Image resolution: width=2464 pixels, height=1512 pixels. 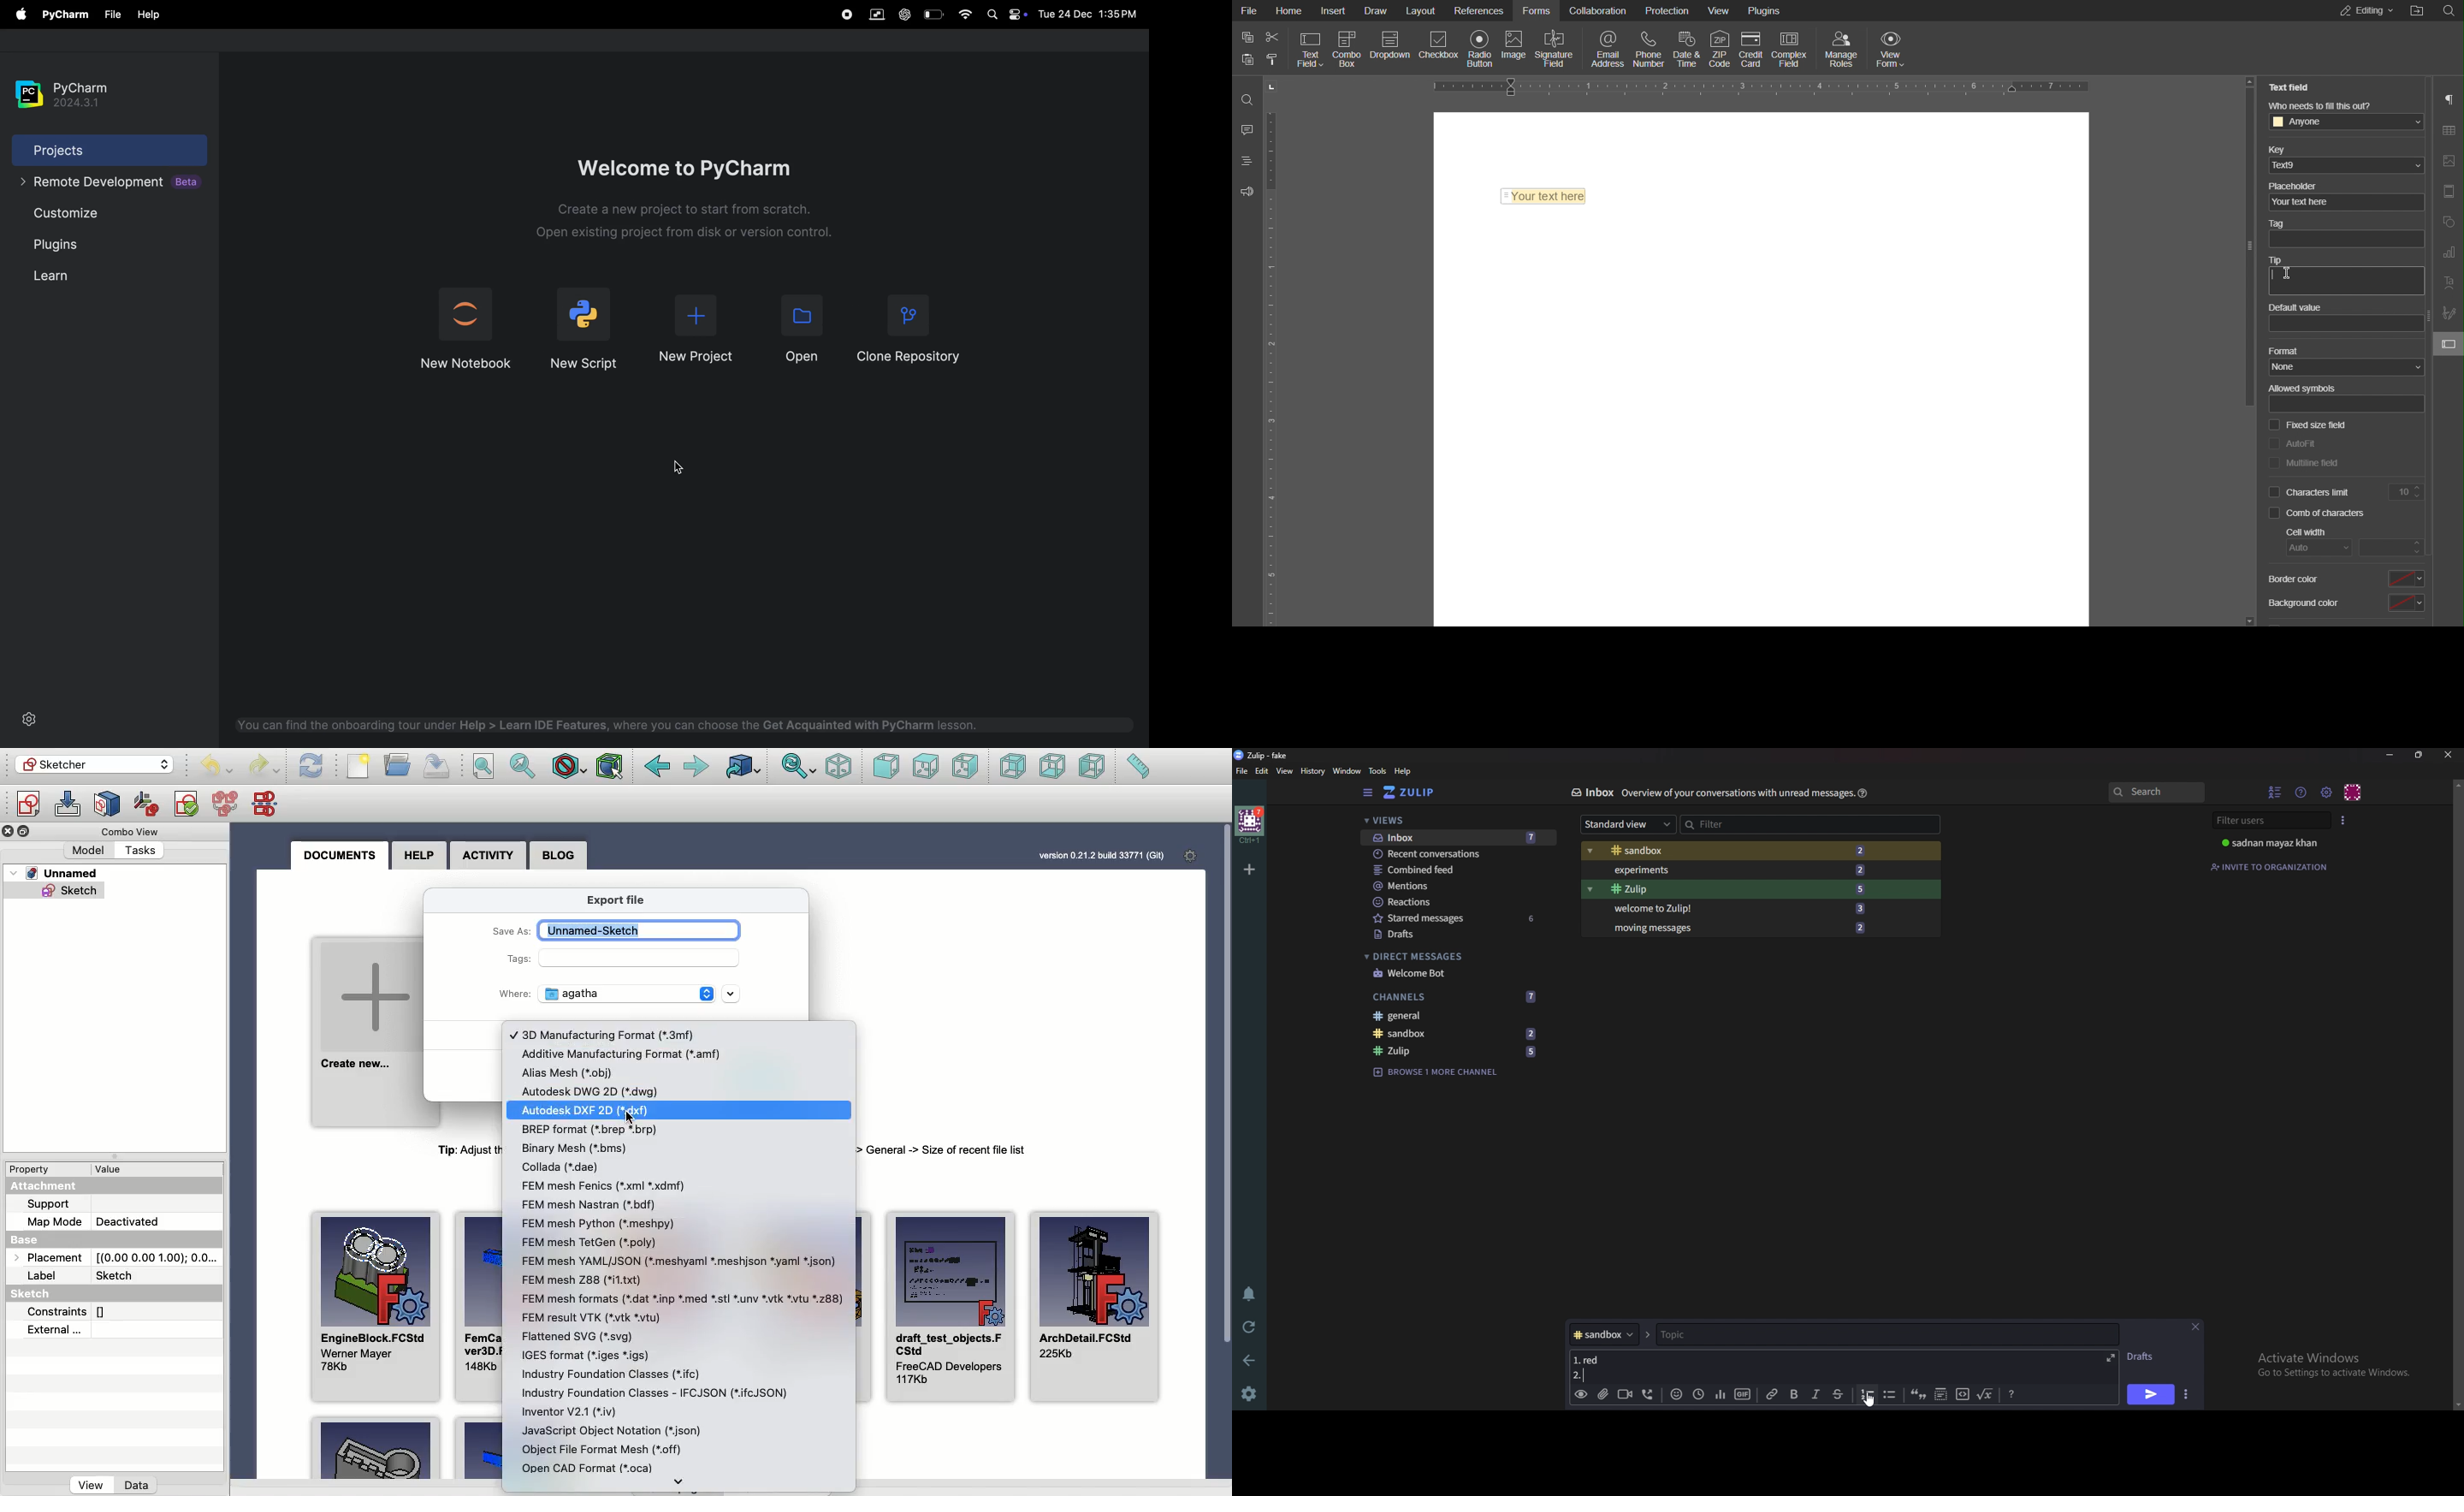 What do you see at coordinates (186, 803) in the screenshot?
I see `Validate sketch` at bounding box center [186, 803].